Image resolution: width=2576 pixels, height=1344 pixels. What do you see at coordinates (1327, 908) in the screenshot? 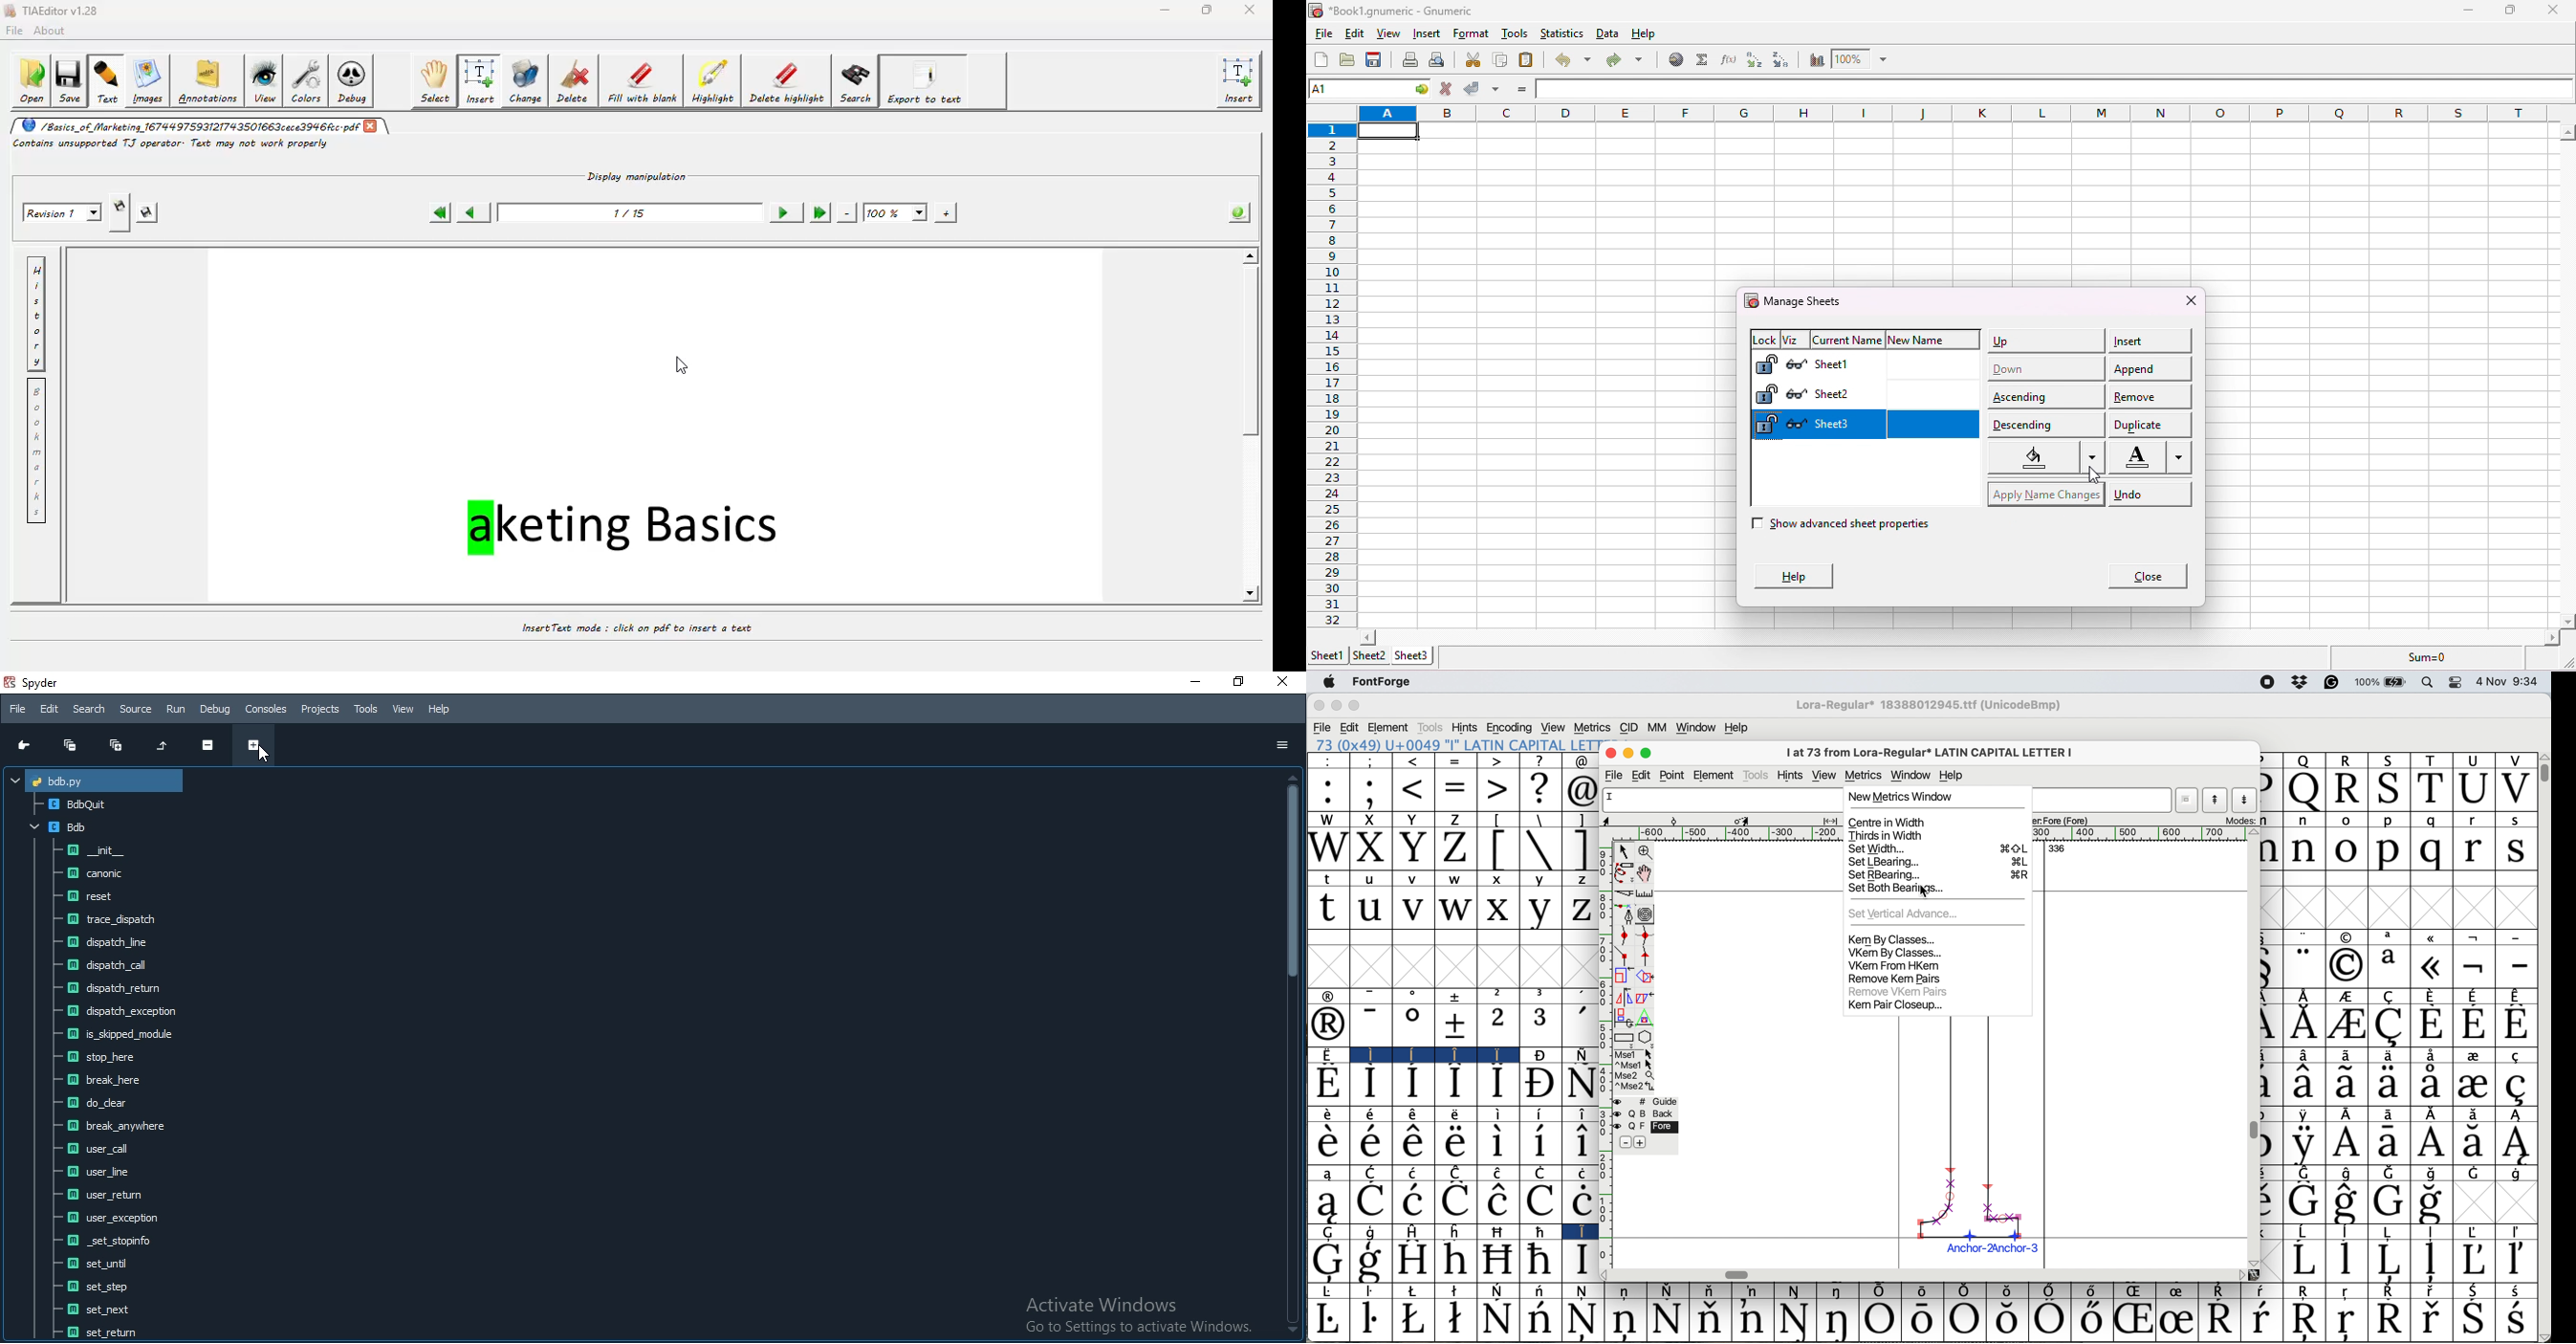
I see `t` at bounding box center [1327, 908].